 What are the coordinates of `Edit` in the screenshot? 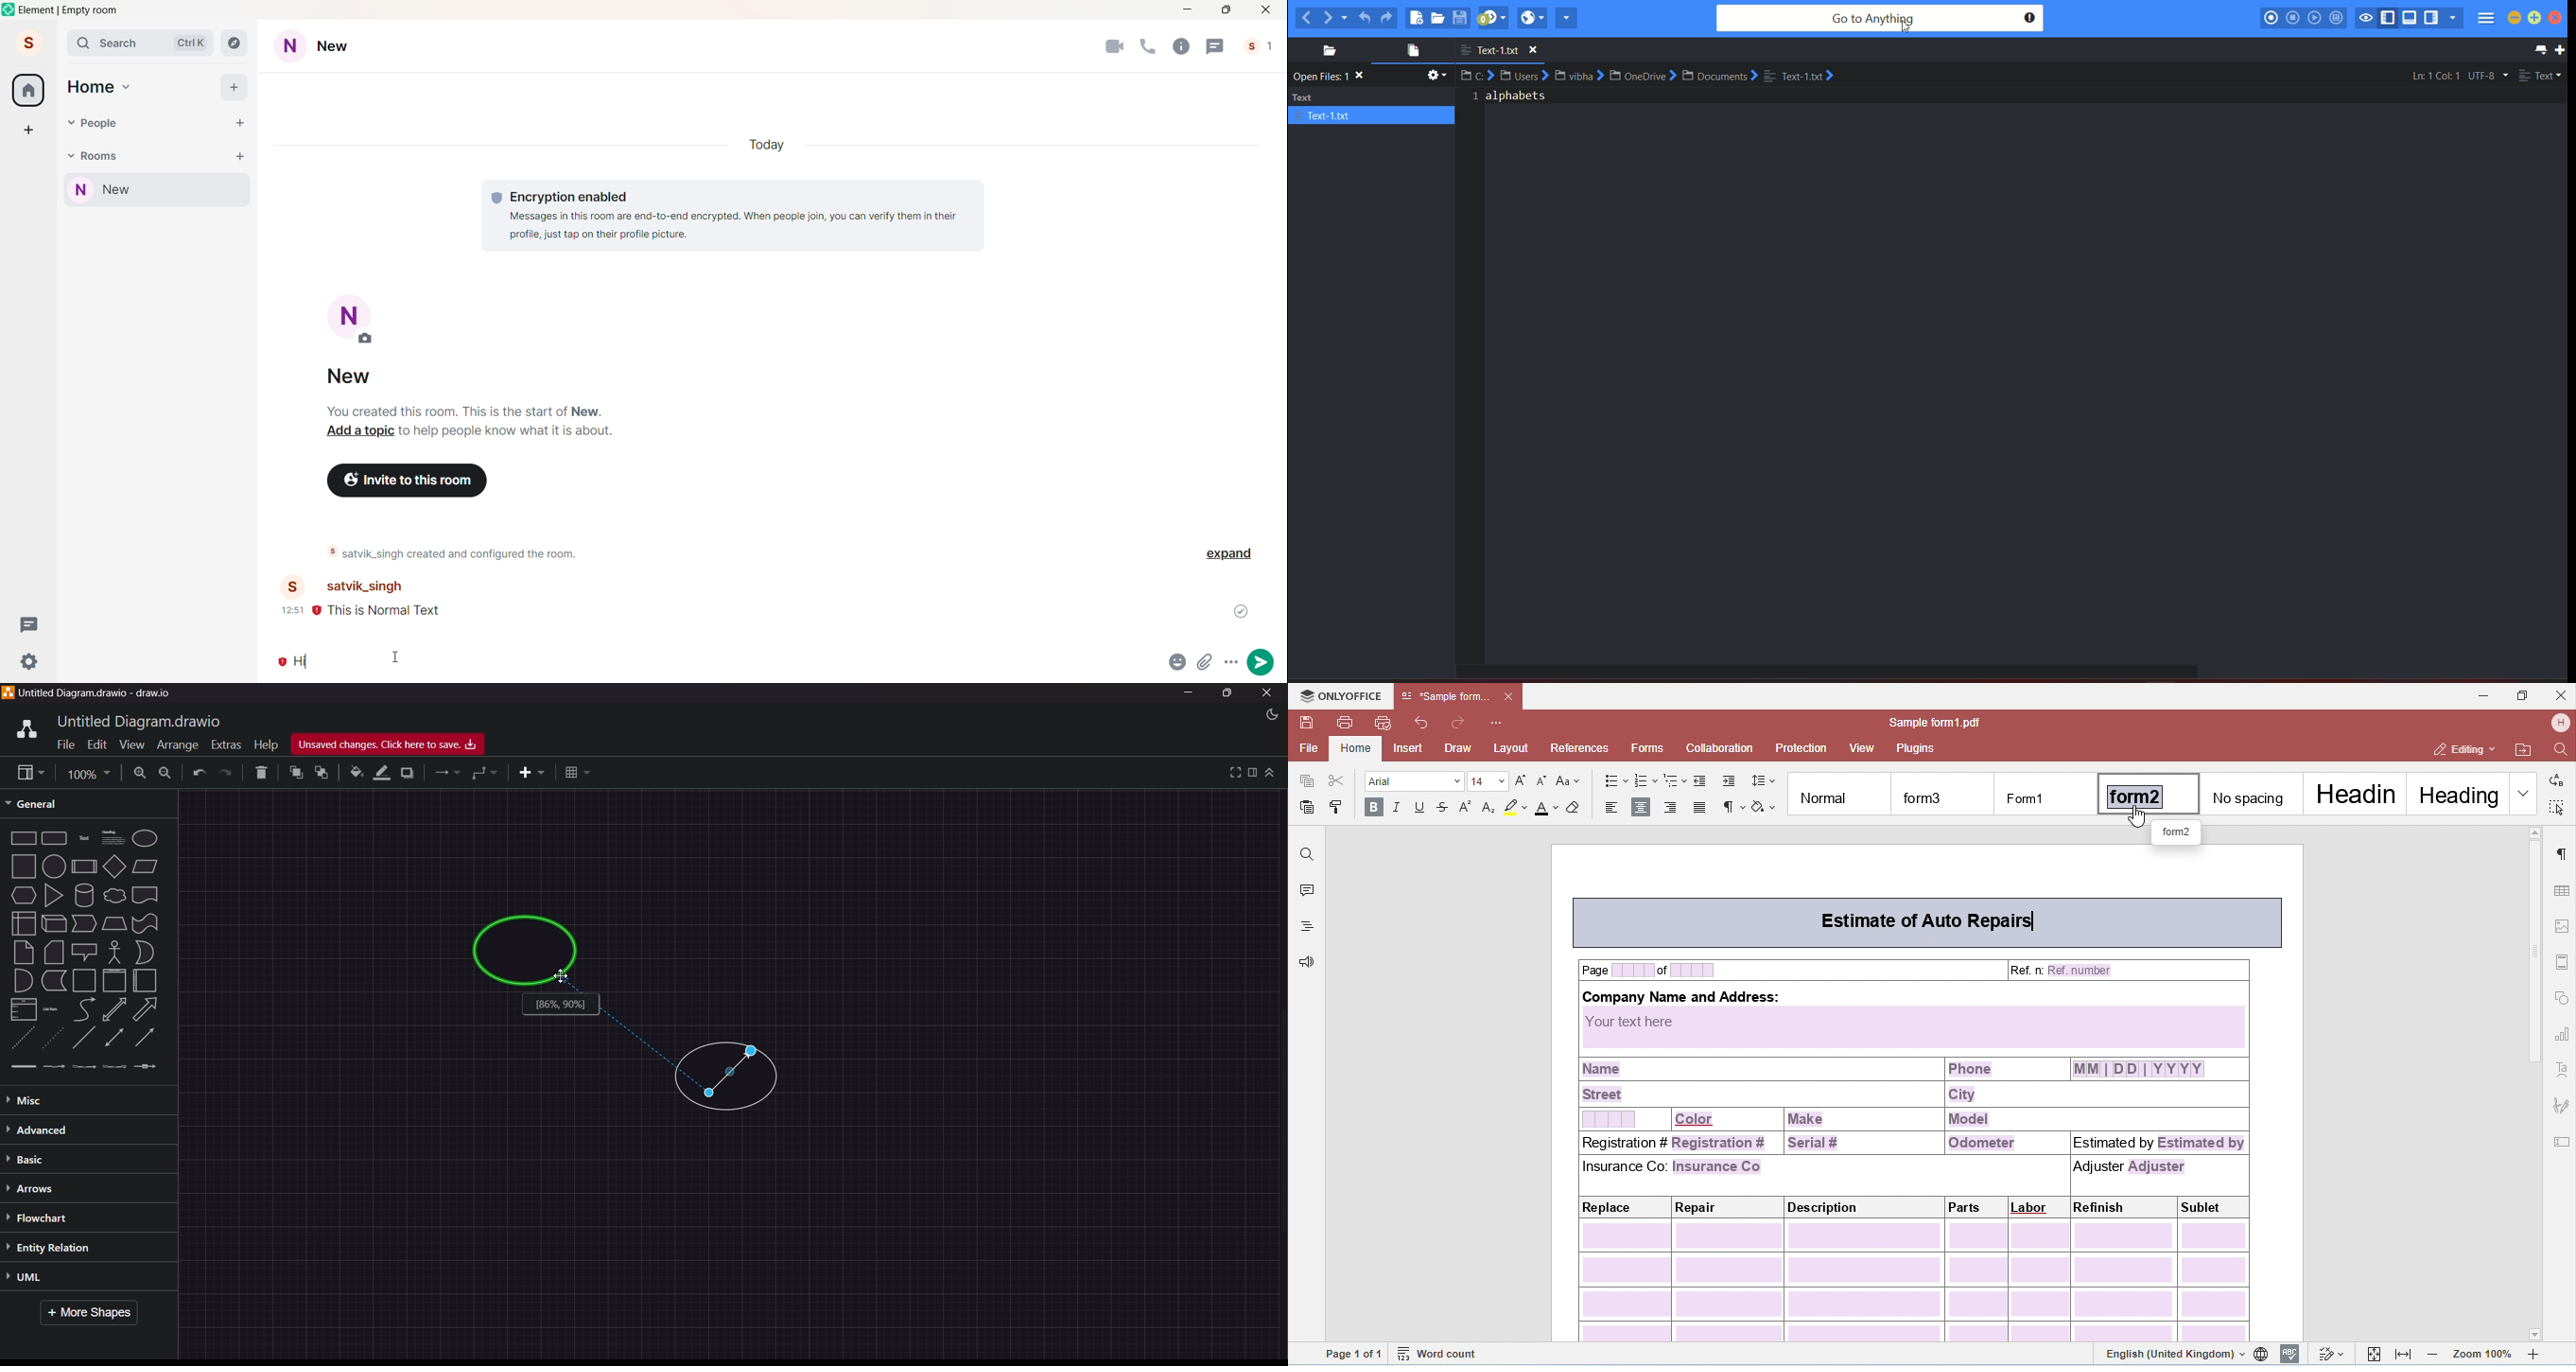 It's located at (94, 743).